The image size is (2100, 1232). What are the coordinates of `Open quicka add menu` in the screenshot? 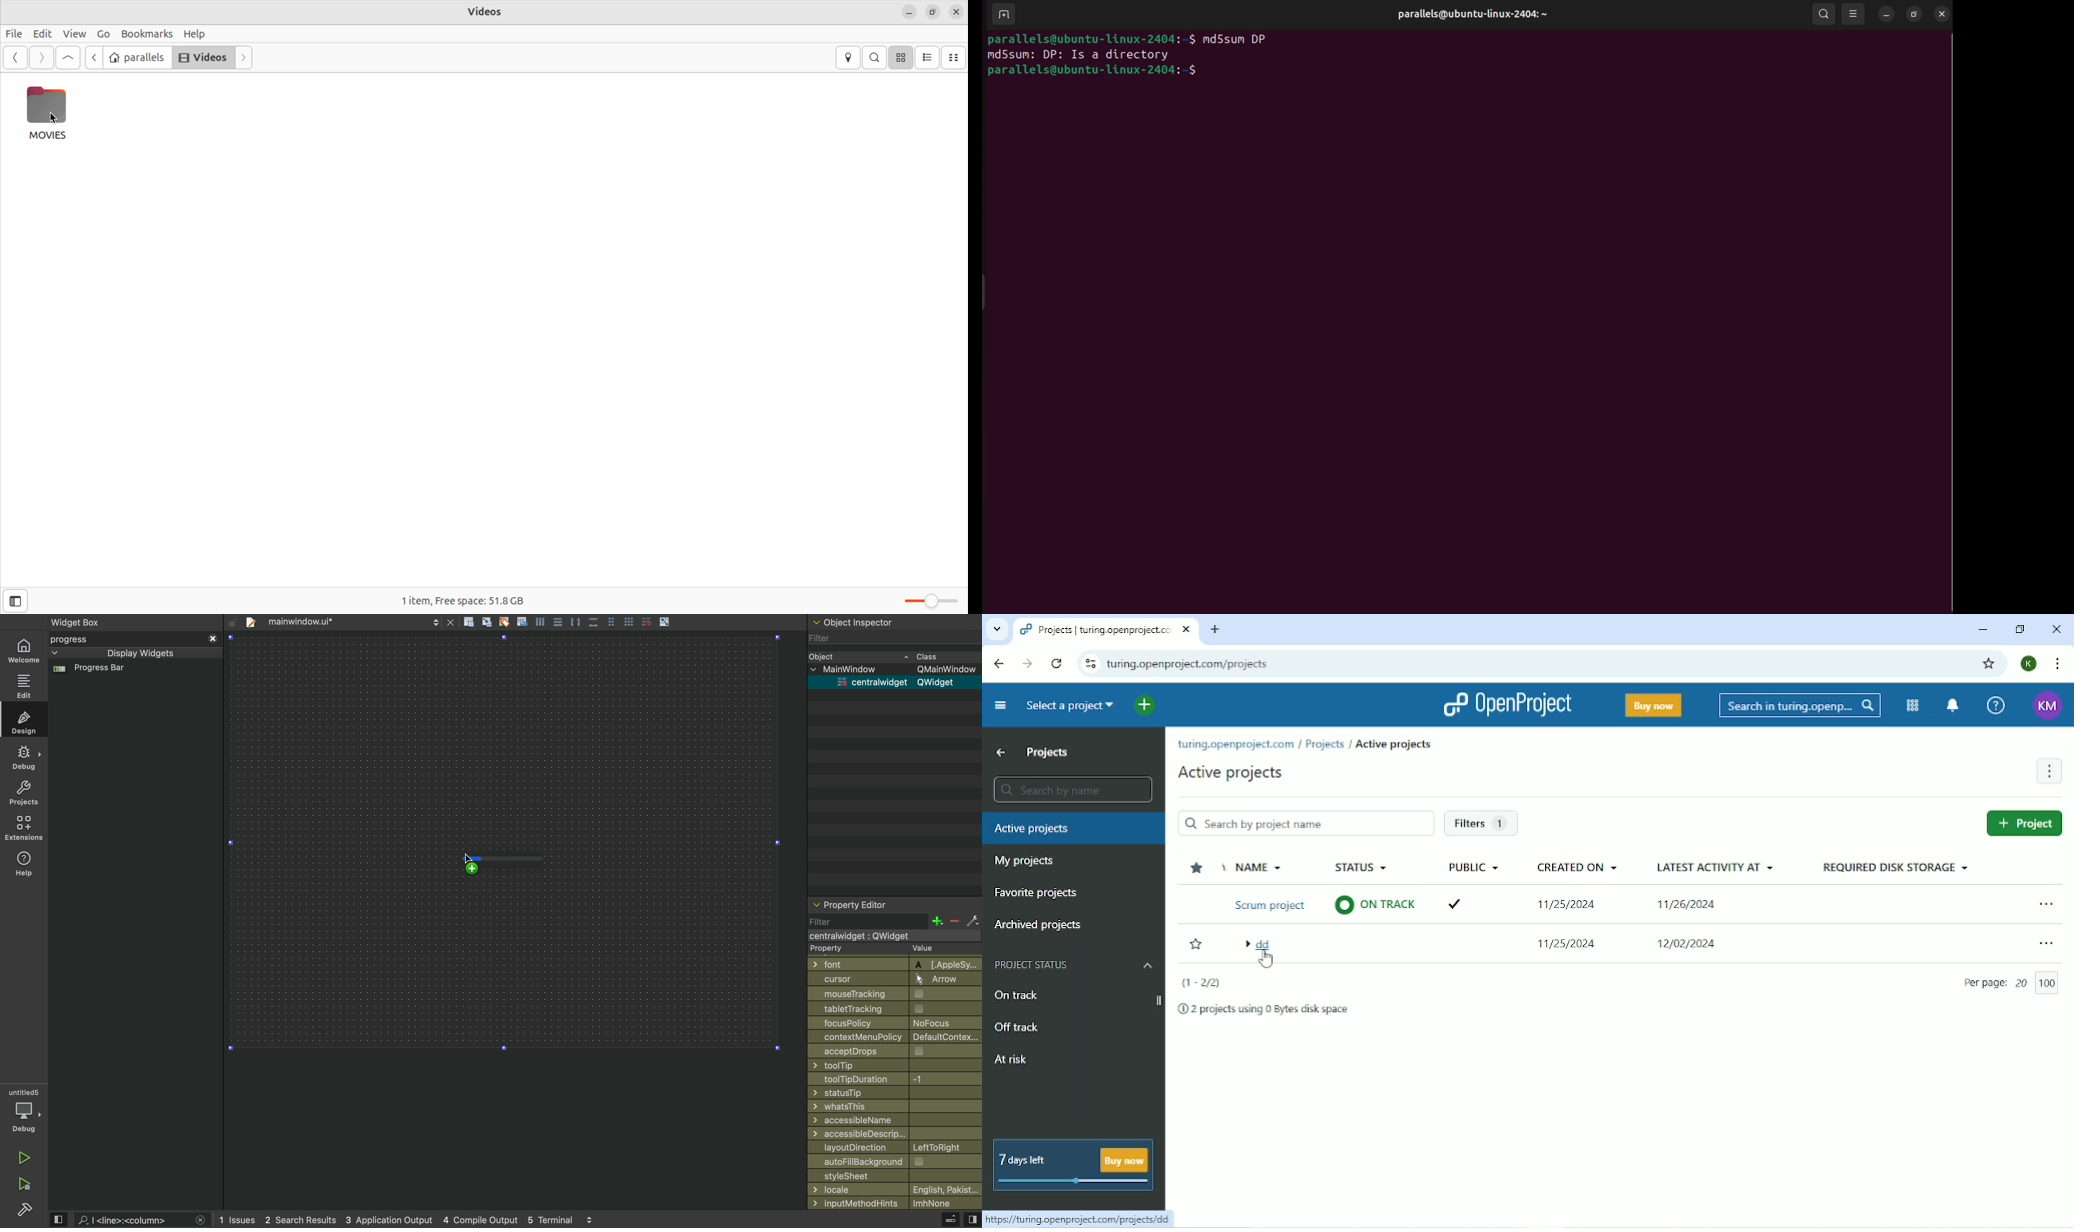 It's located at (1142, 707).